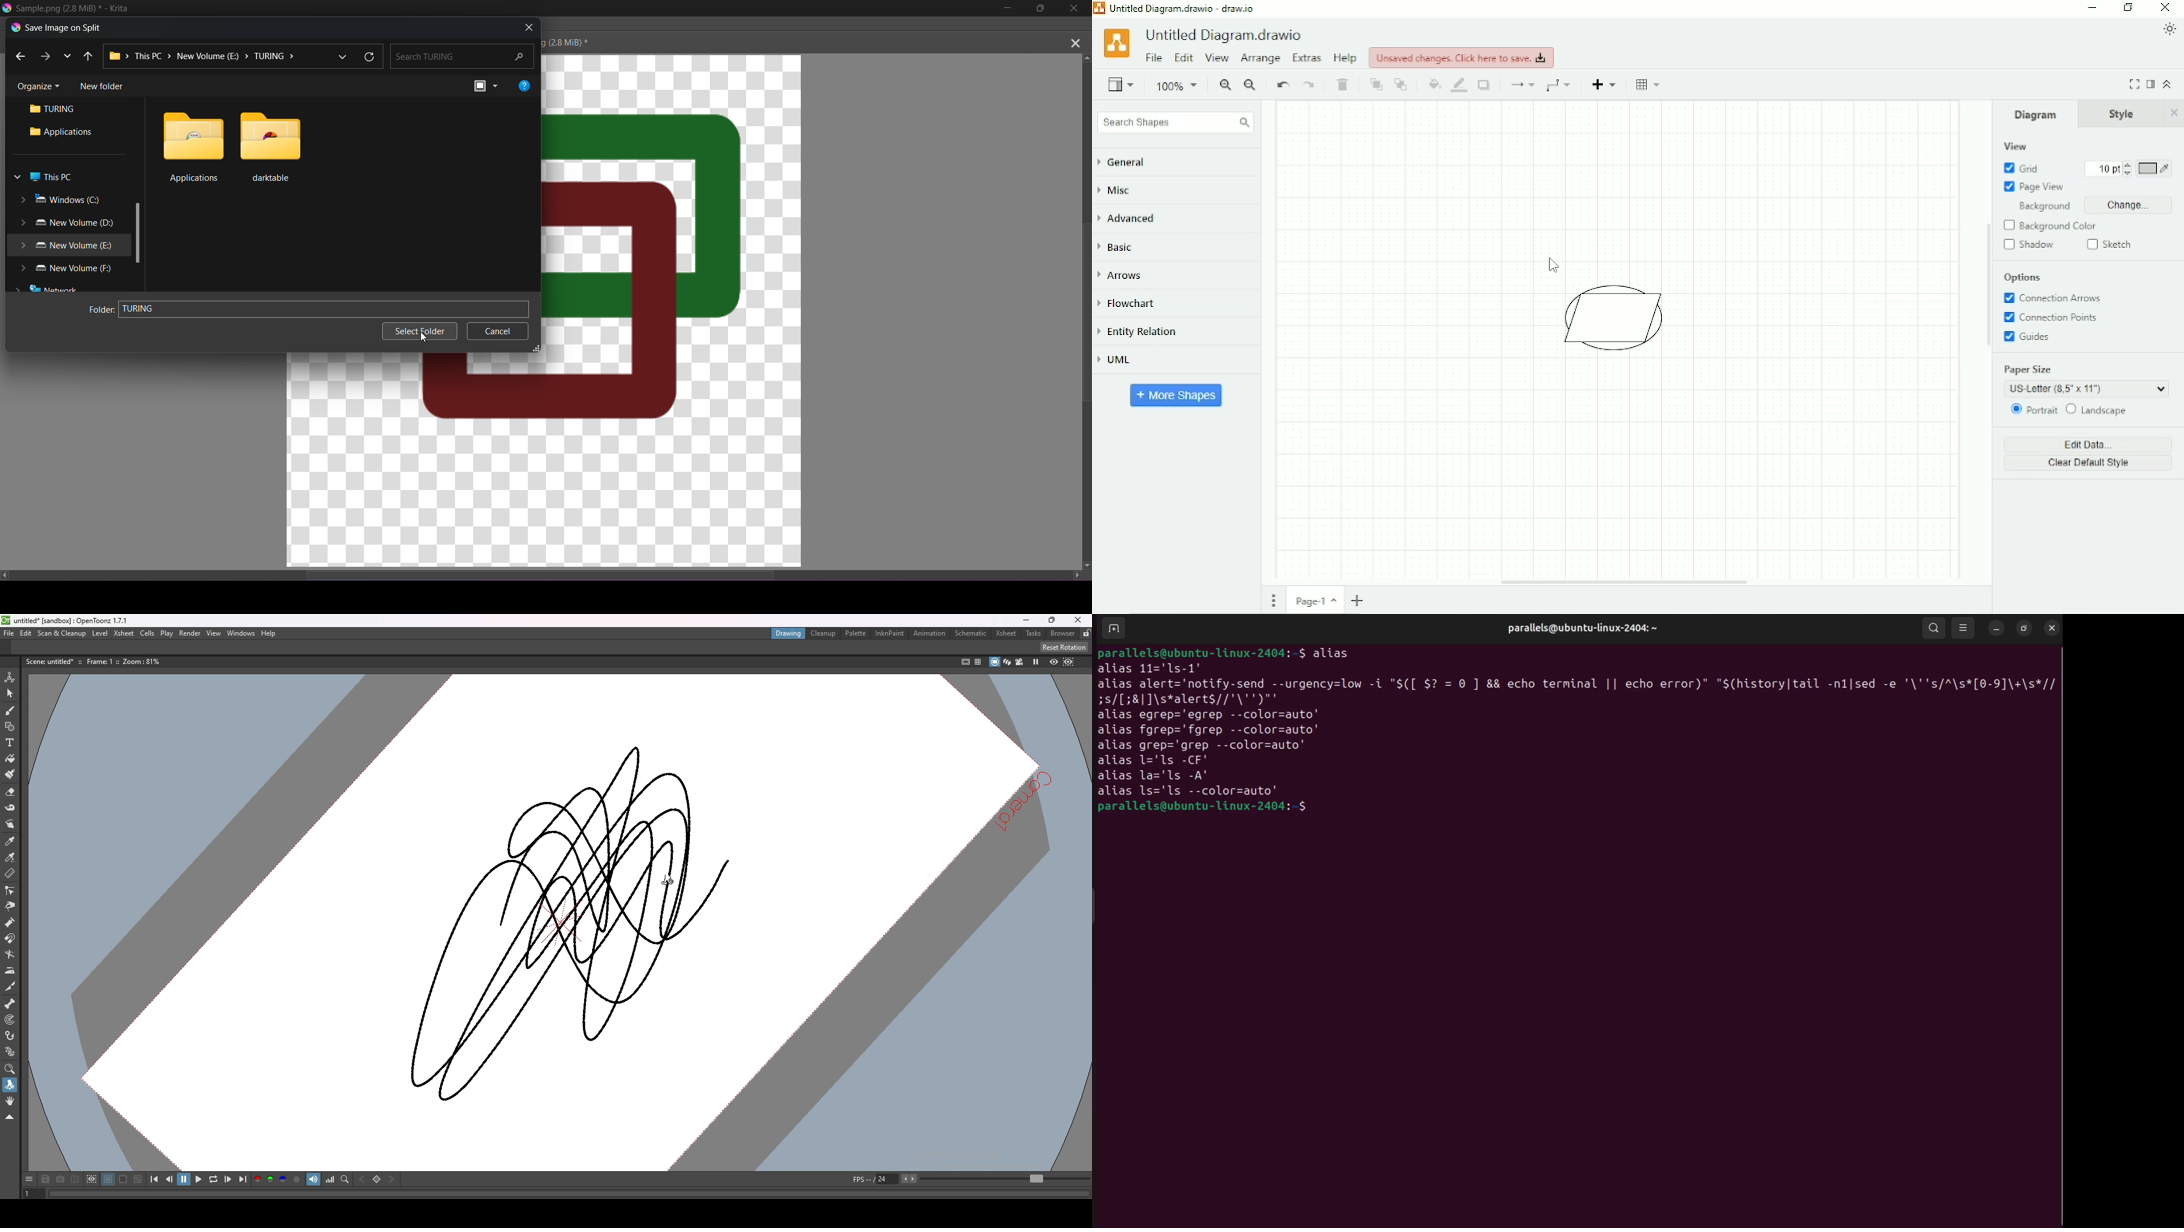 This screenshot has width=2184, height=1232. Describe the element at coordinates (7, 7) in the screenshot. I see `Logo` at that location.